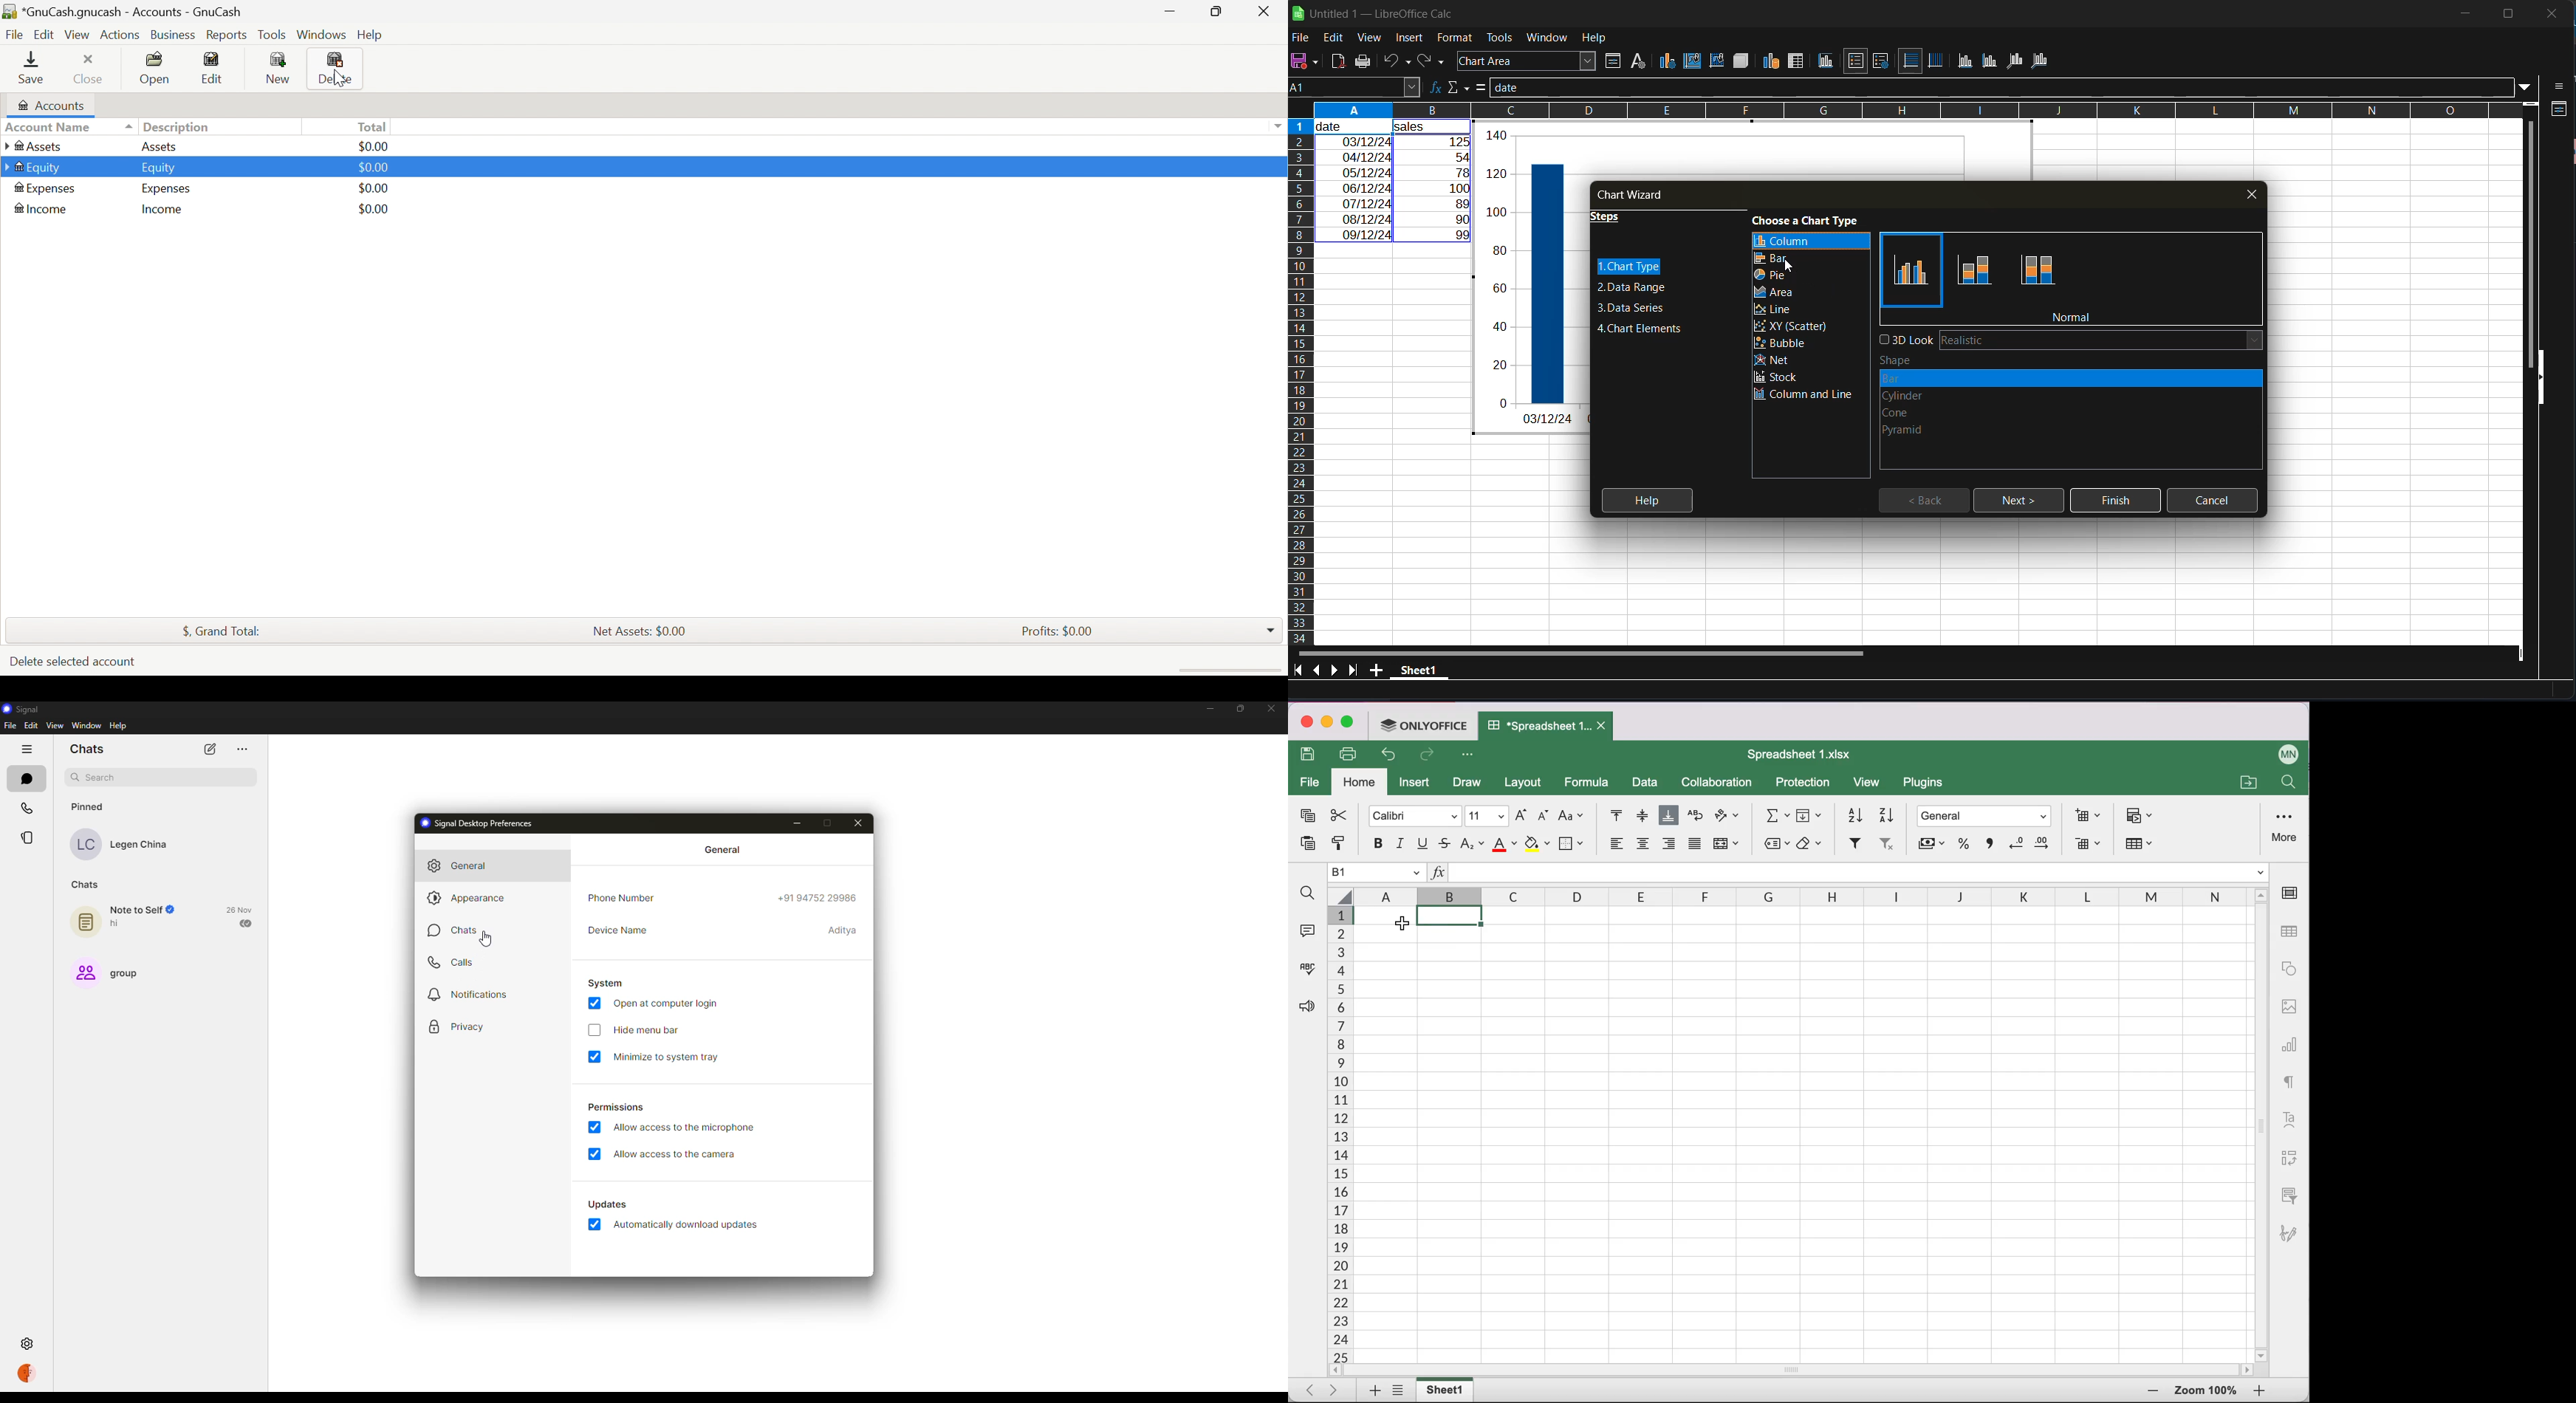 The image size is (2576, 1428). I want to click on undo, so click(1398, 60).